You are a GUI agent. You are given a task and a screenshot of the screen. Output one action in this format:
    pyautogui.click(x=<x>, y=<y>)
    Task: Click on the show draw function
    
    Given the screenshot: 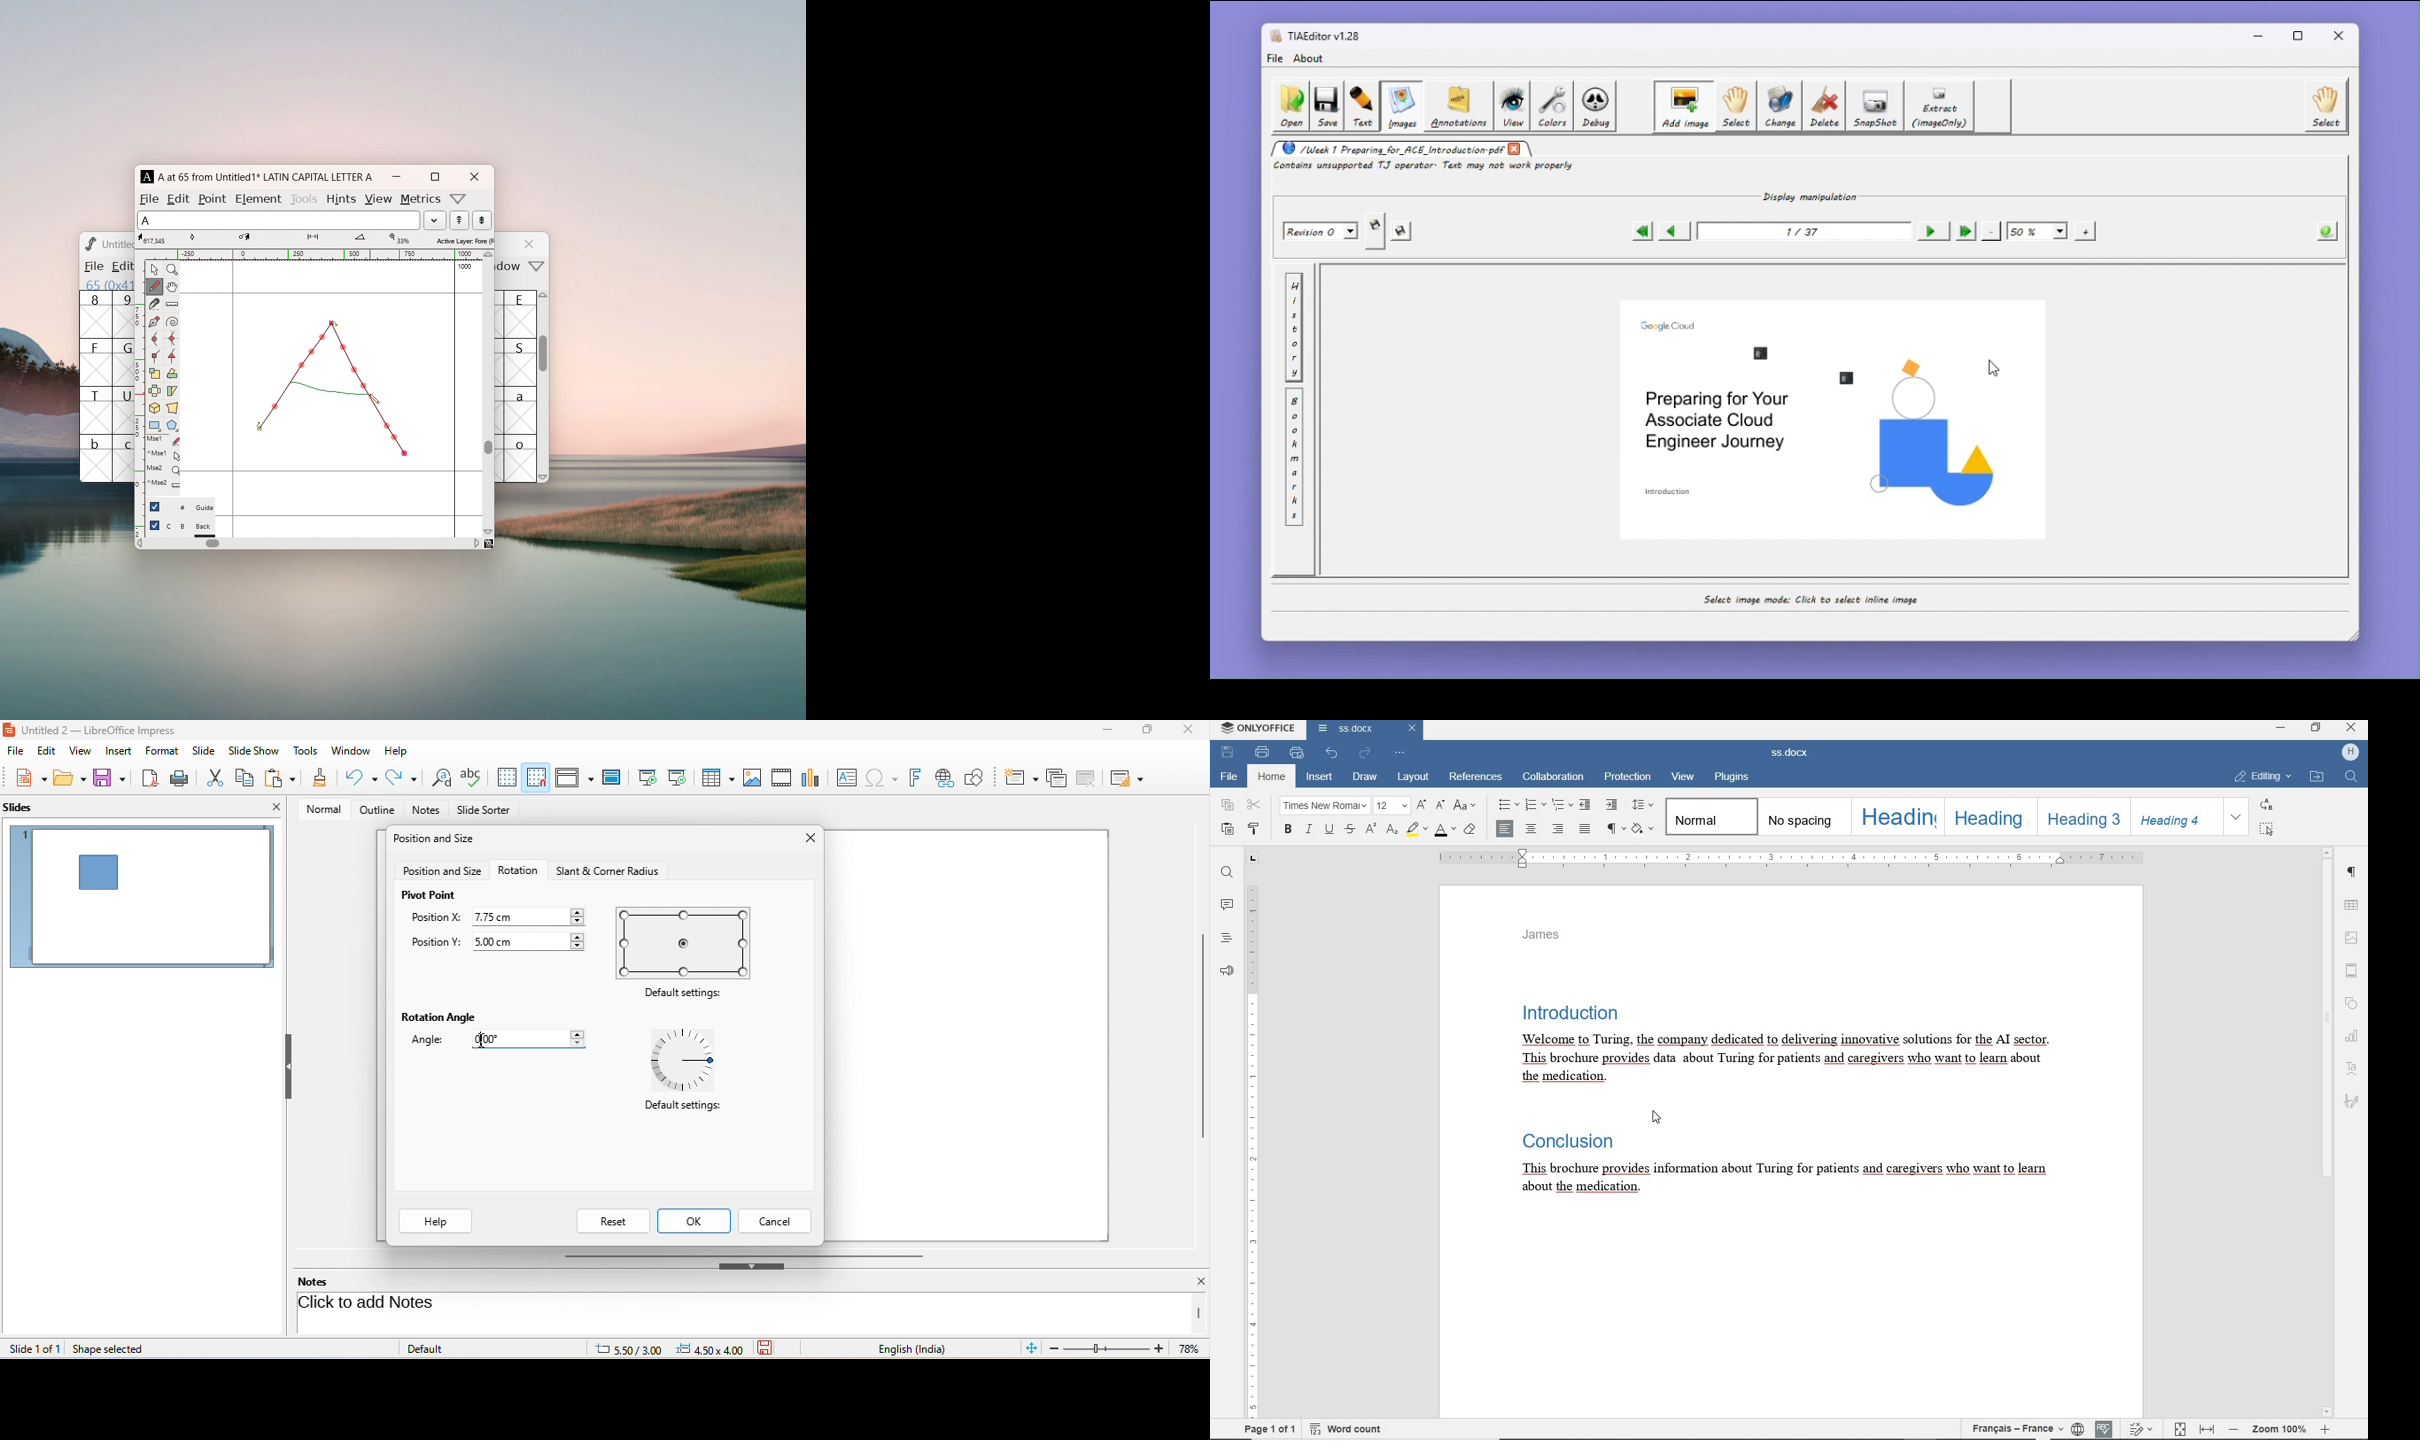 What is the action you would take?
    pyautogui.click(x=982, y=776)
    